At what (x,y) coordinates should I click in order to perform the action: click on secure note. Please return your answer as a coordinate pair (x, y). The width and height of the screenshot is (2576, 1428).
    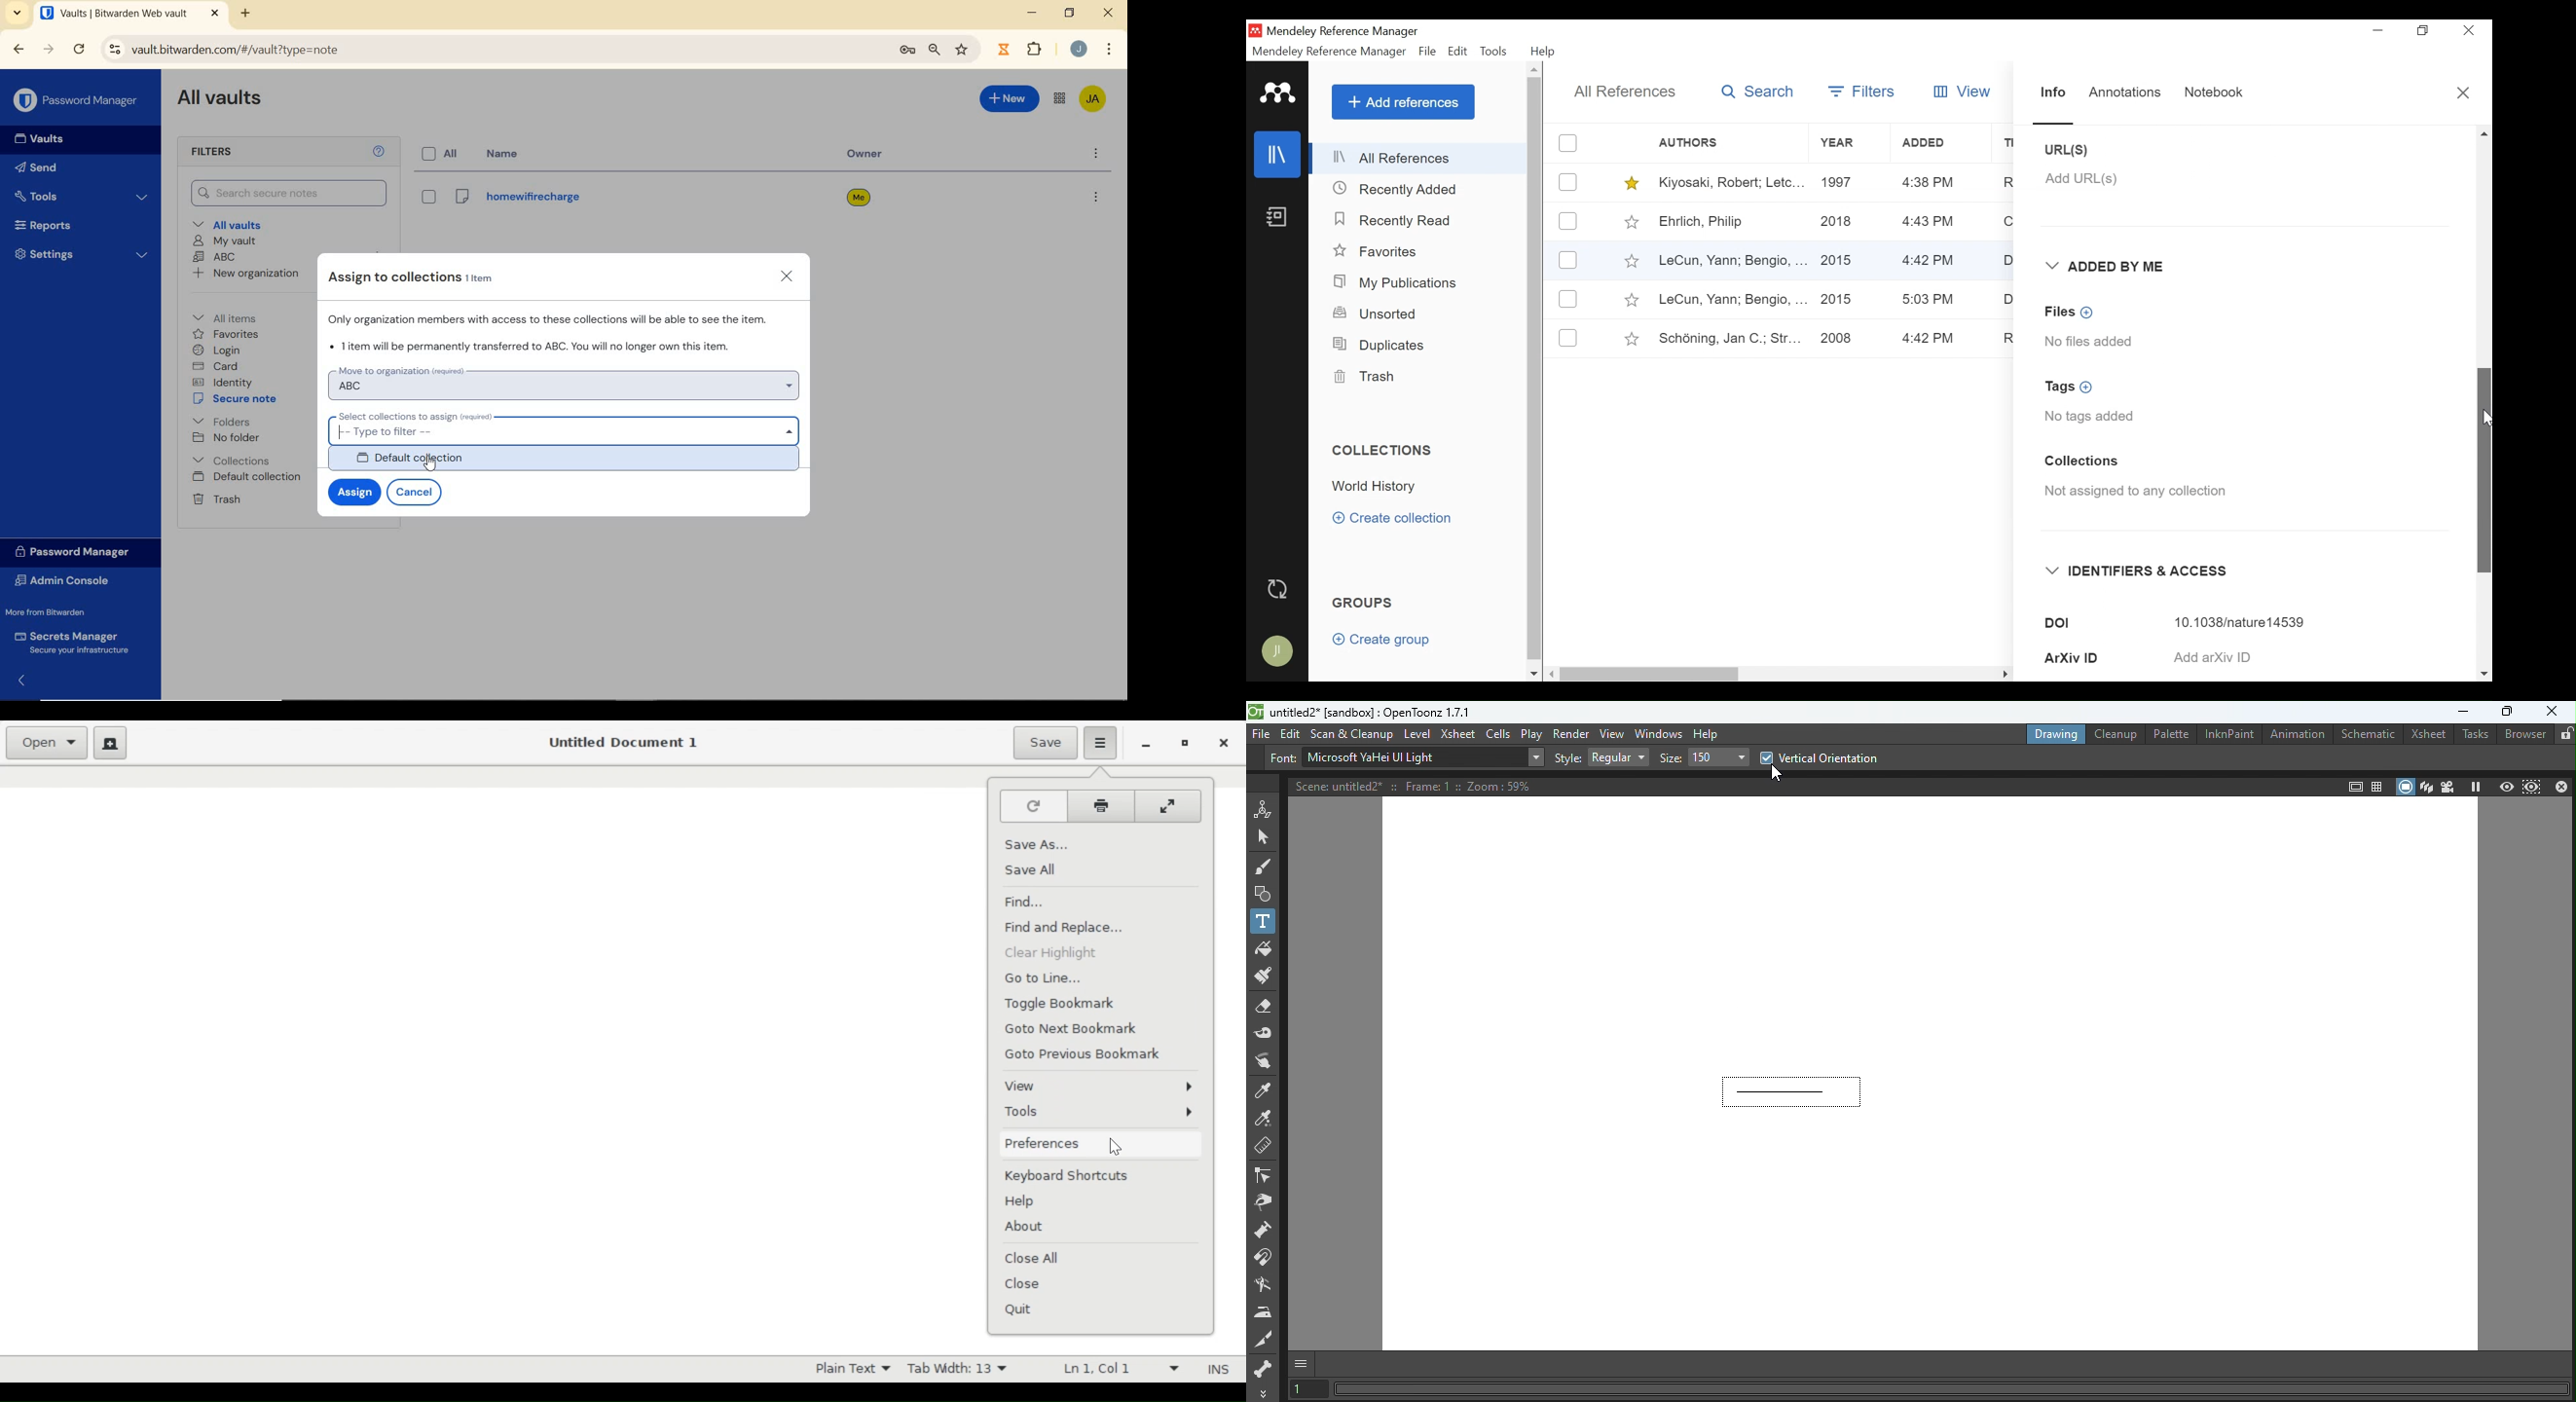
    Looking at the image, I should click on (238, 399).